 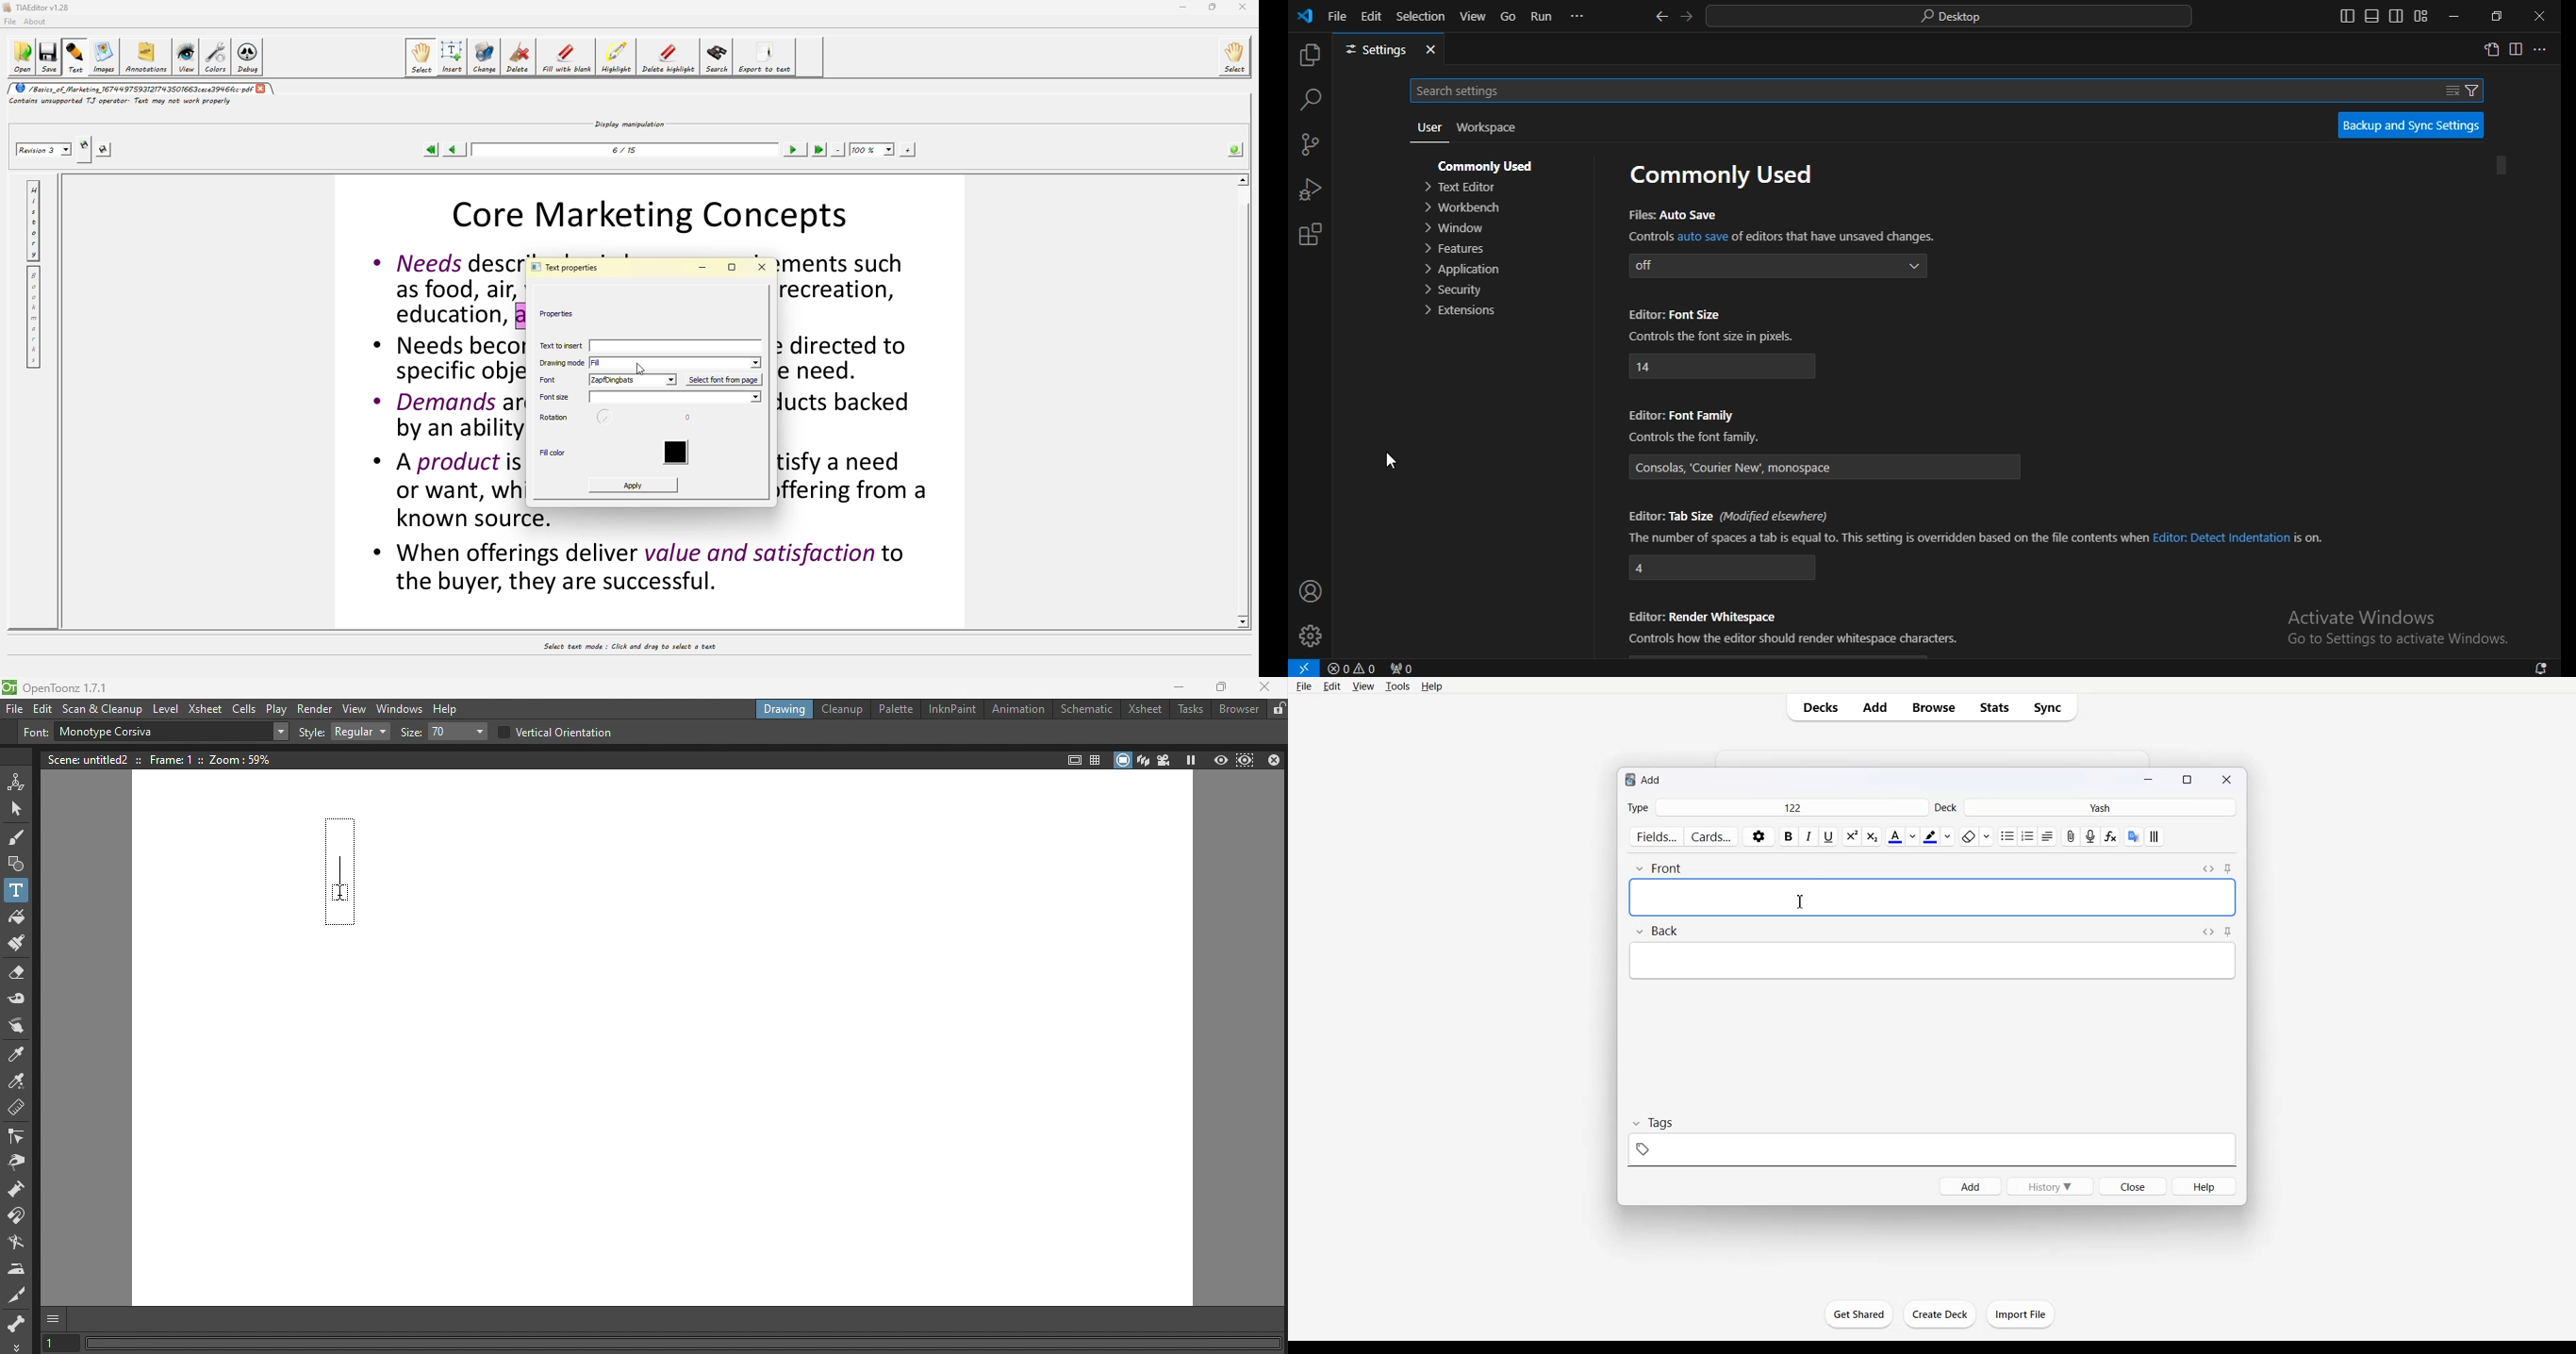 I want to click on Record Audio, so click(x=2092, y=837).